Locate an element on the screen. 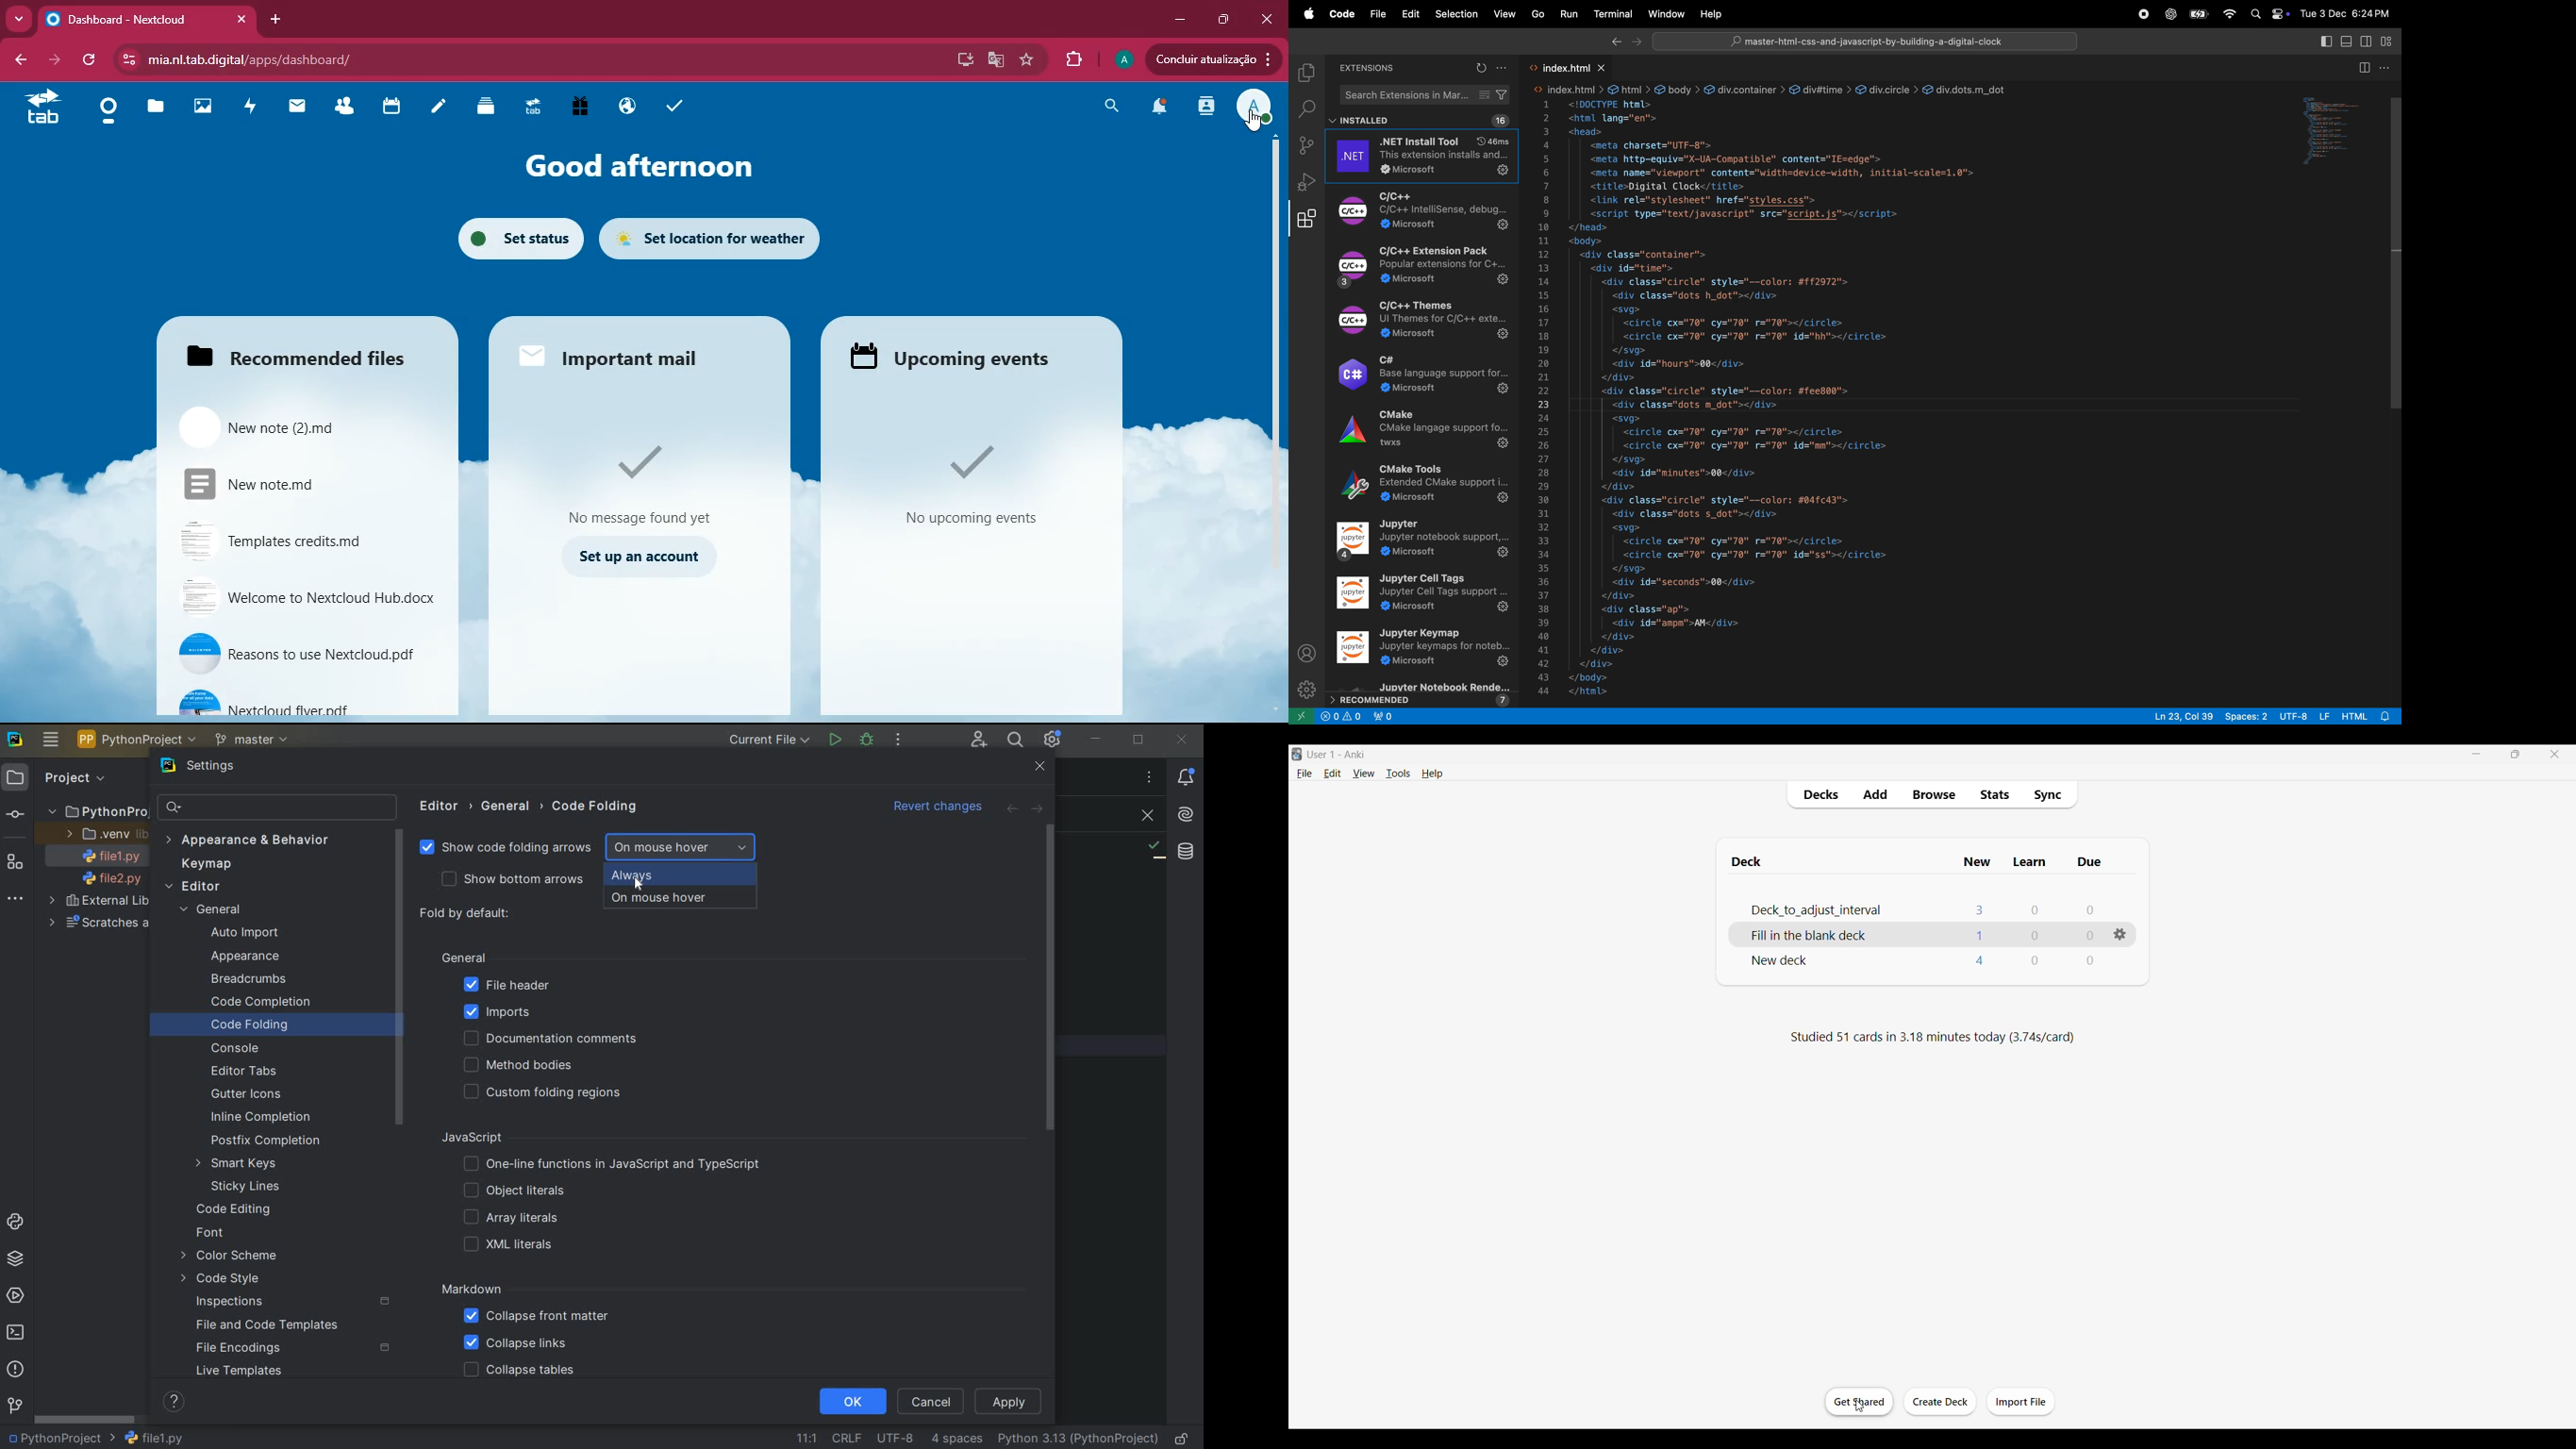  profile is located at coordinates (1124, 59).